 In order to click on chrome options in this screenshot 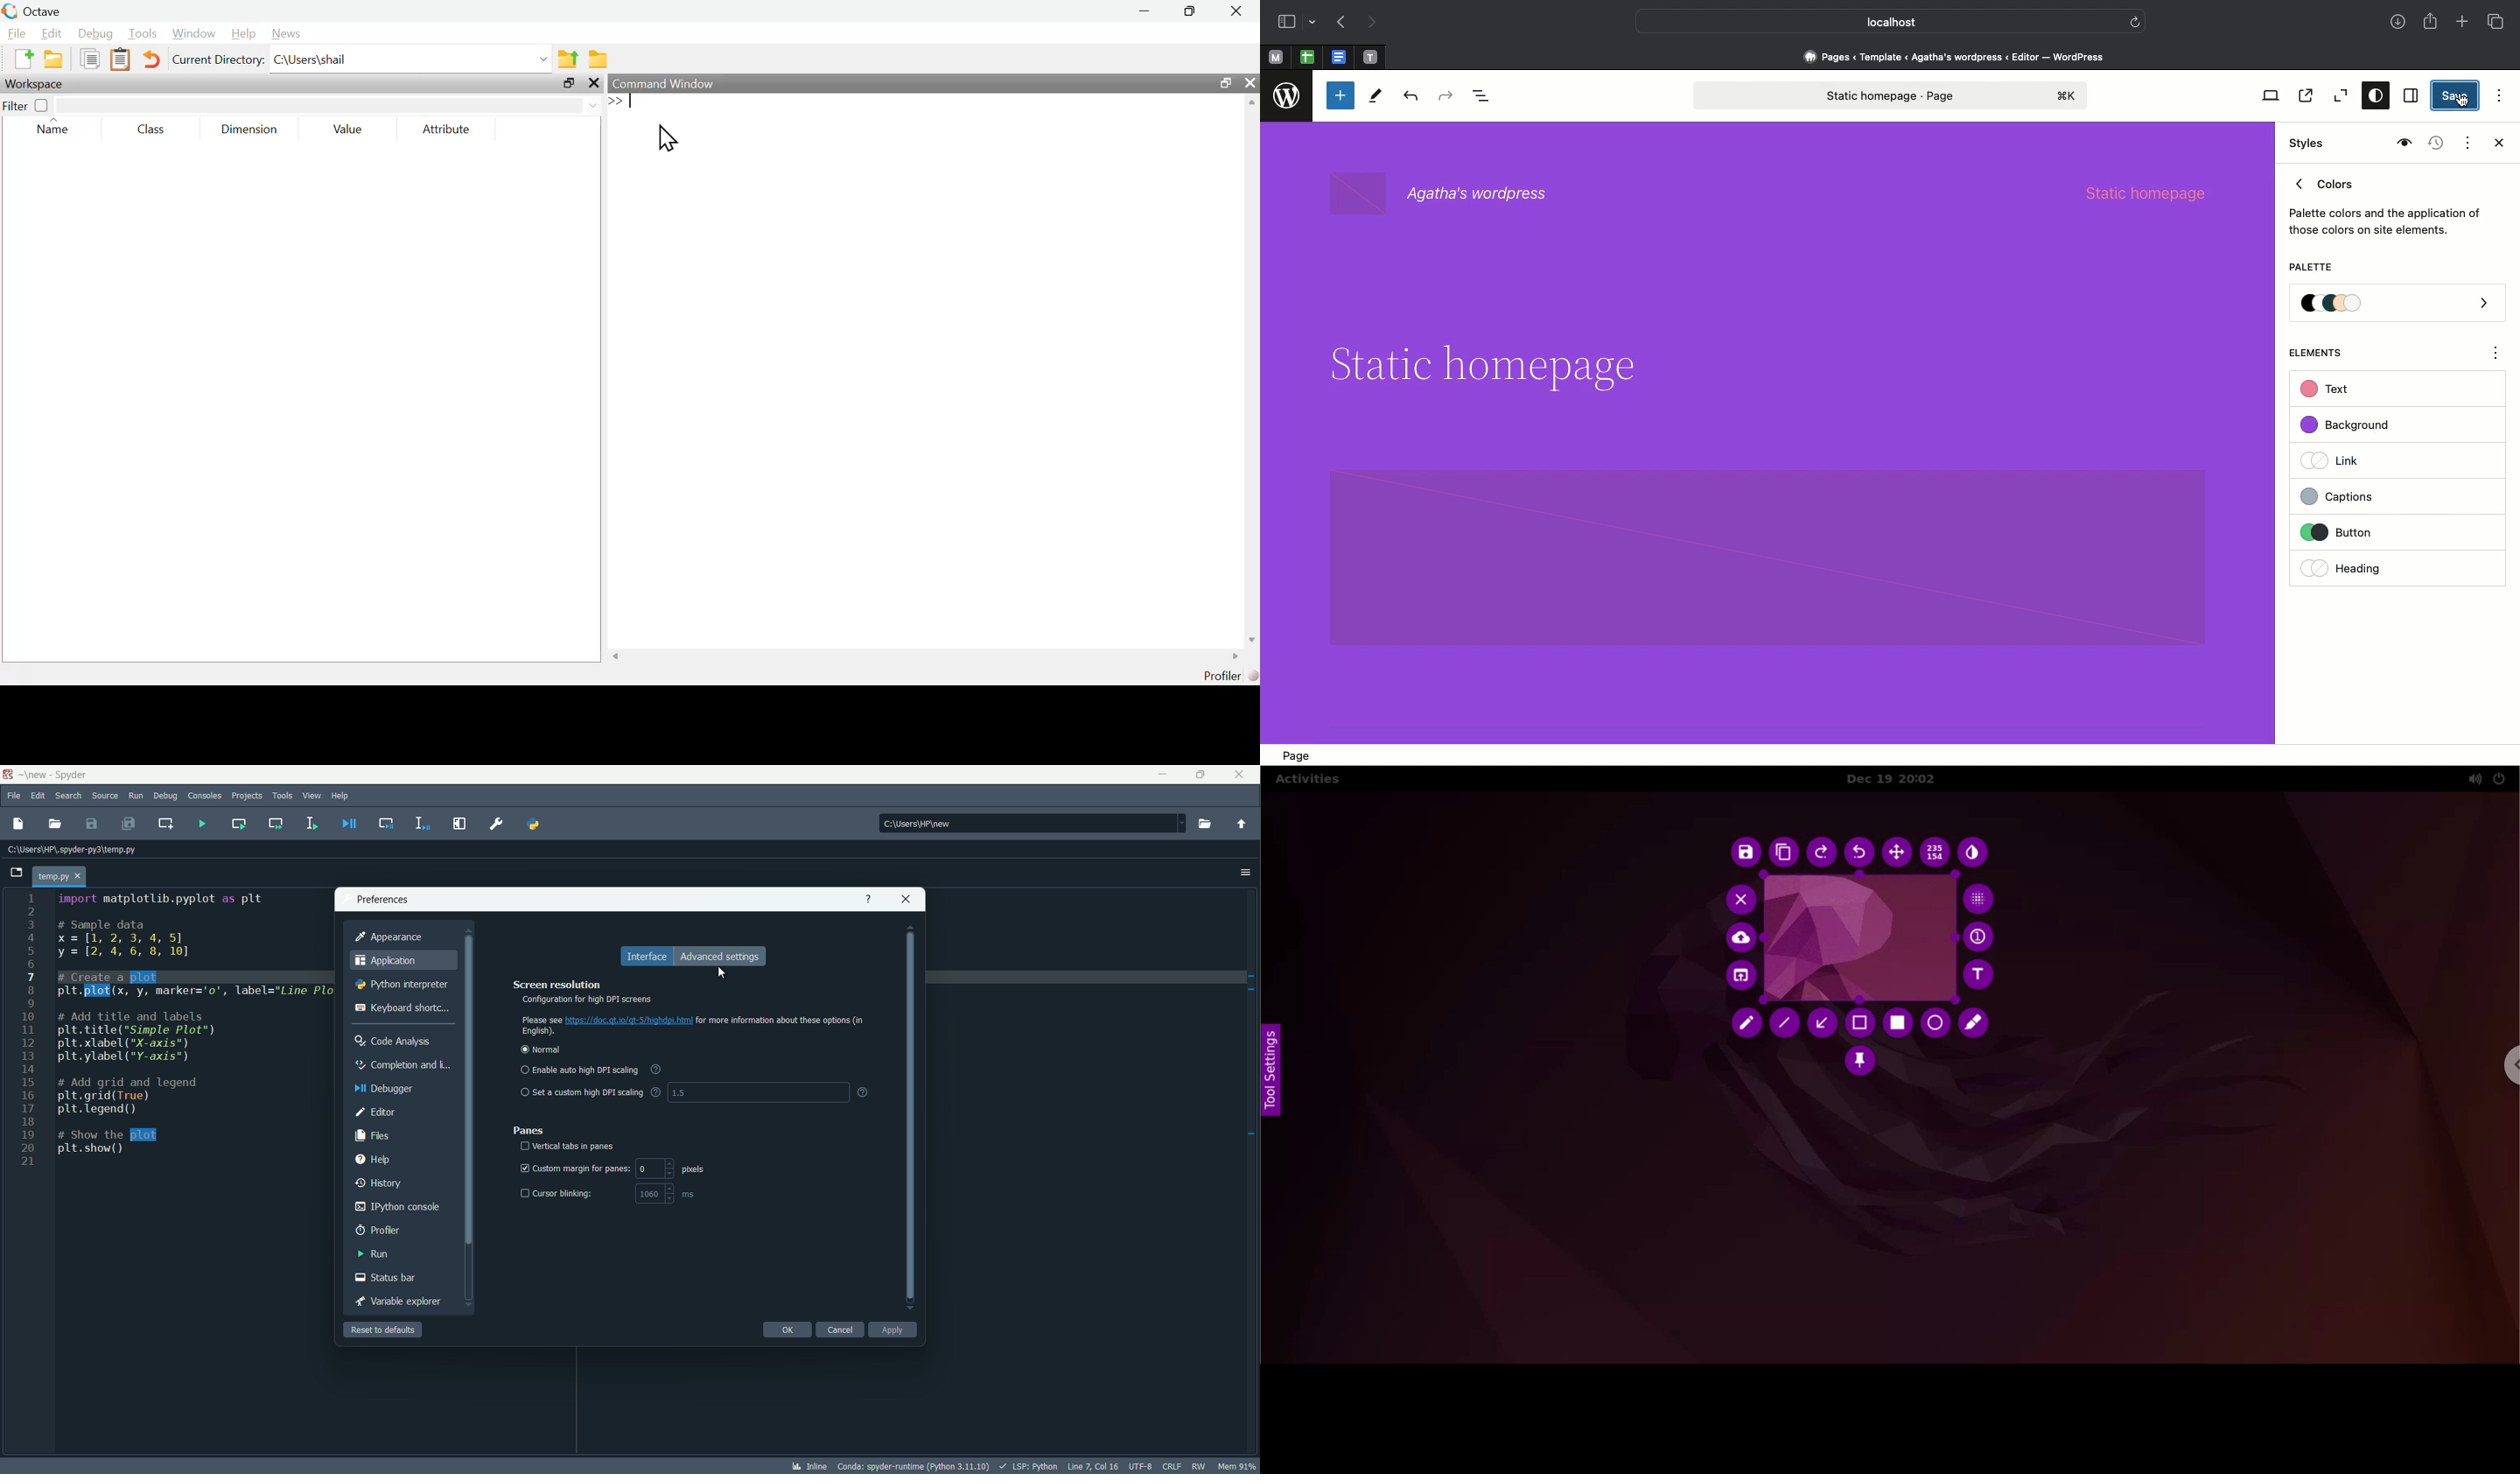, I will do `click(2507, 1068)`.